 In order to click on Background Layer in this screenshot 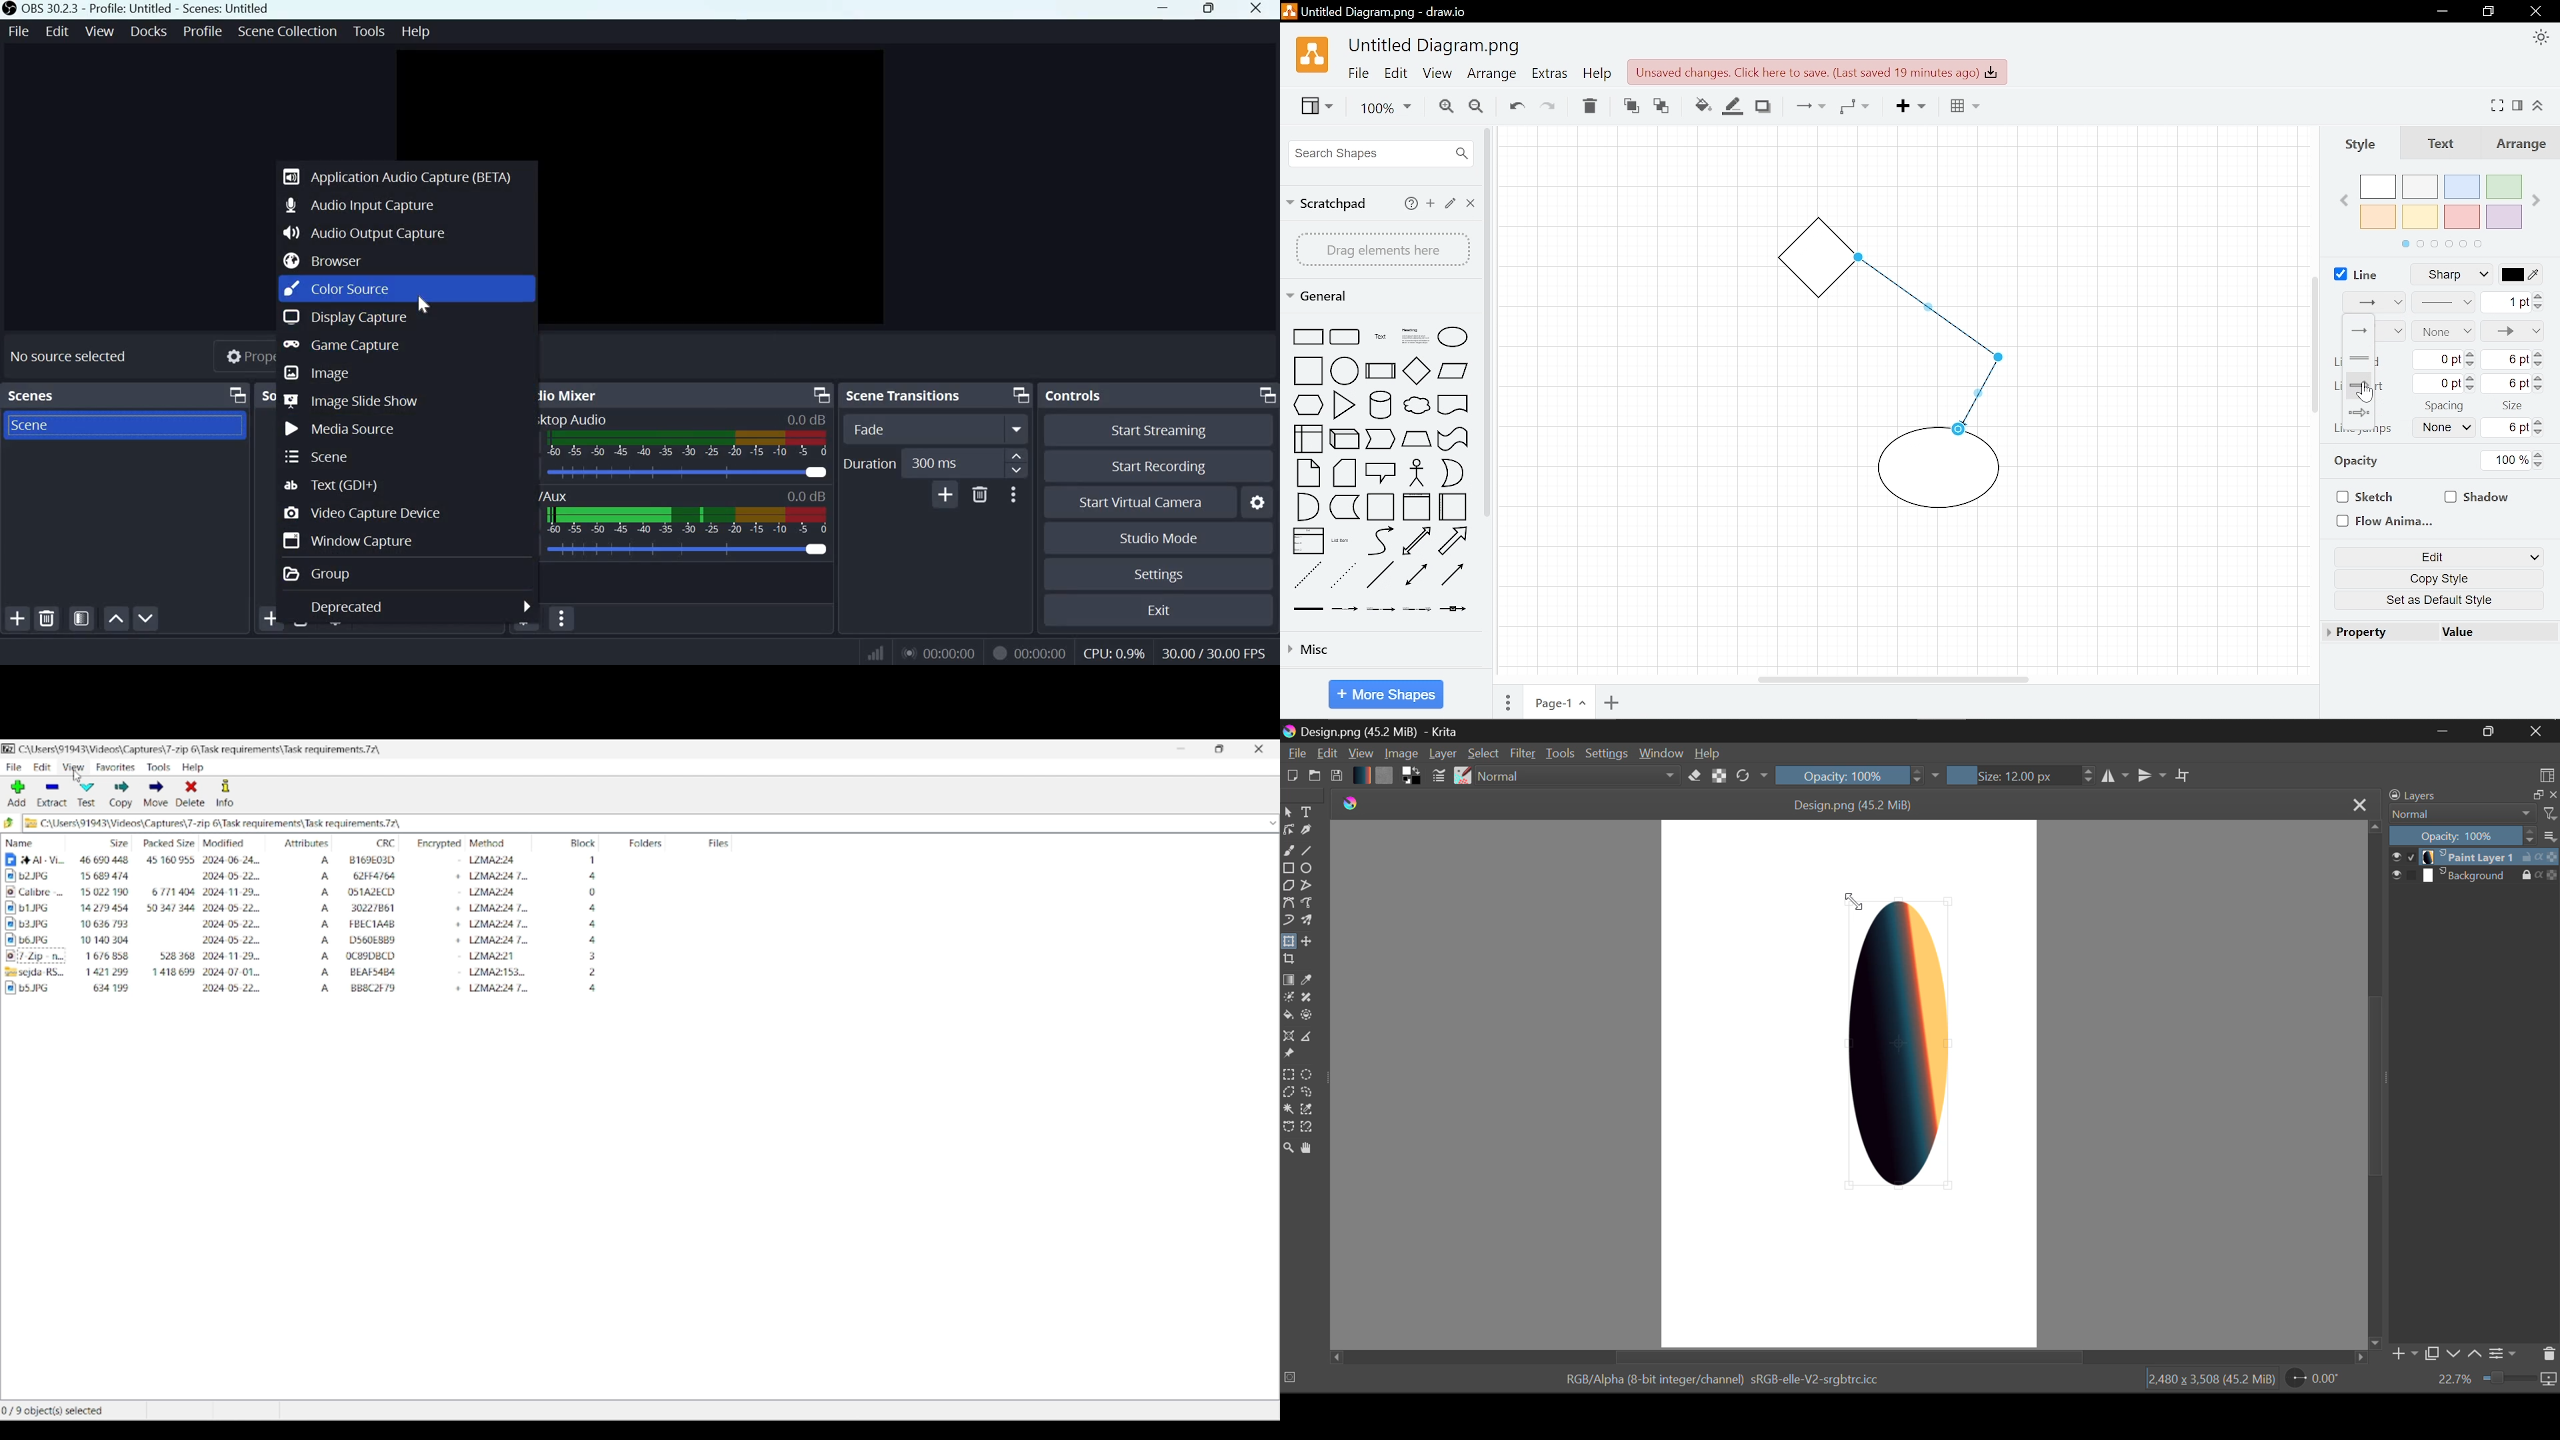, I will do `click(2475, 875)`.